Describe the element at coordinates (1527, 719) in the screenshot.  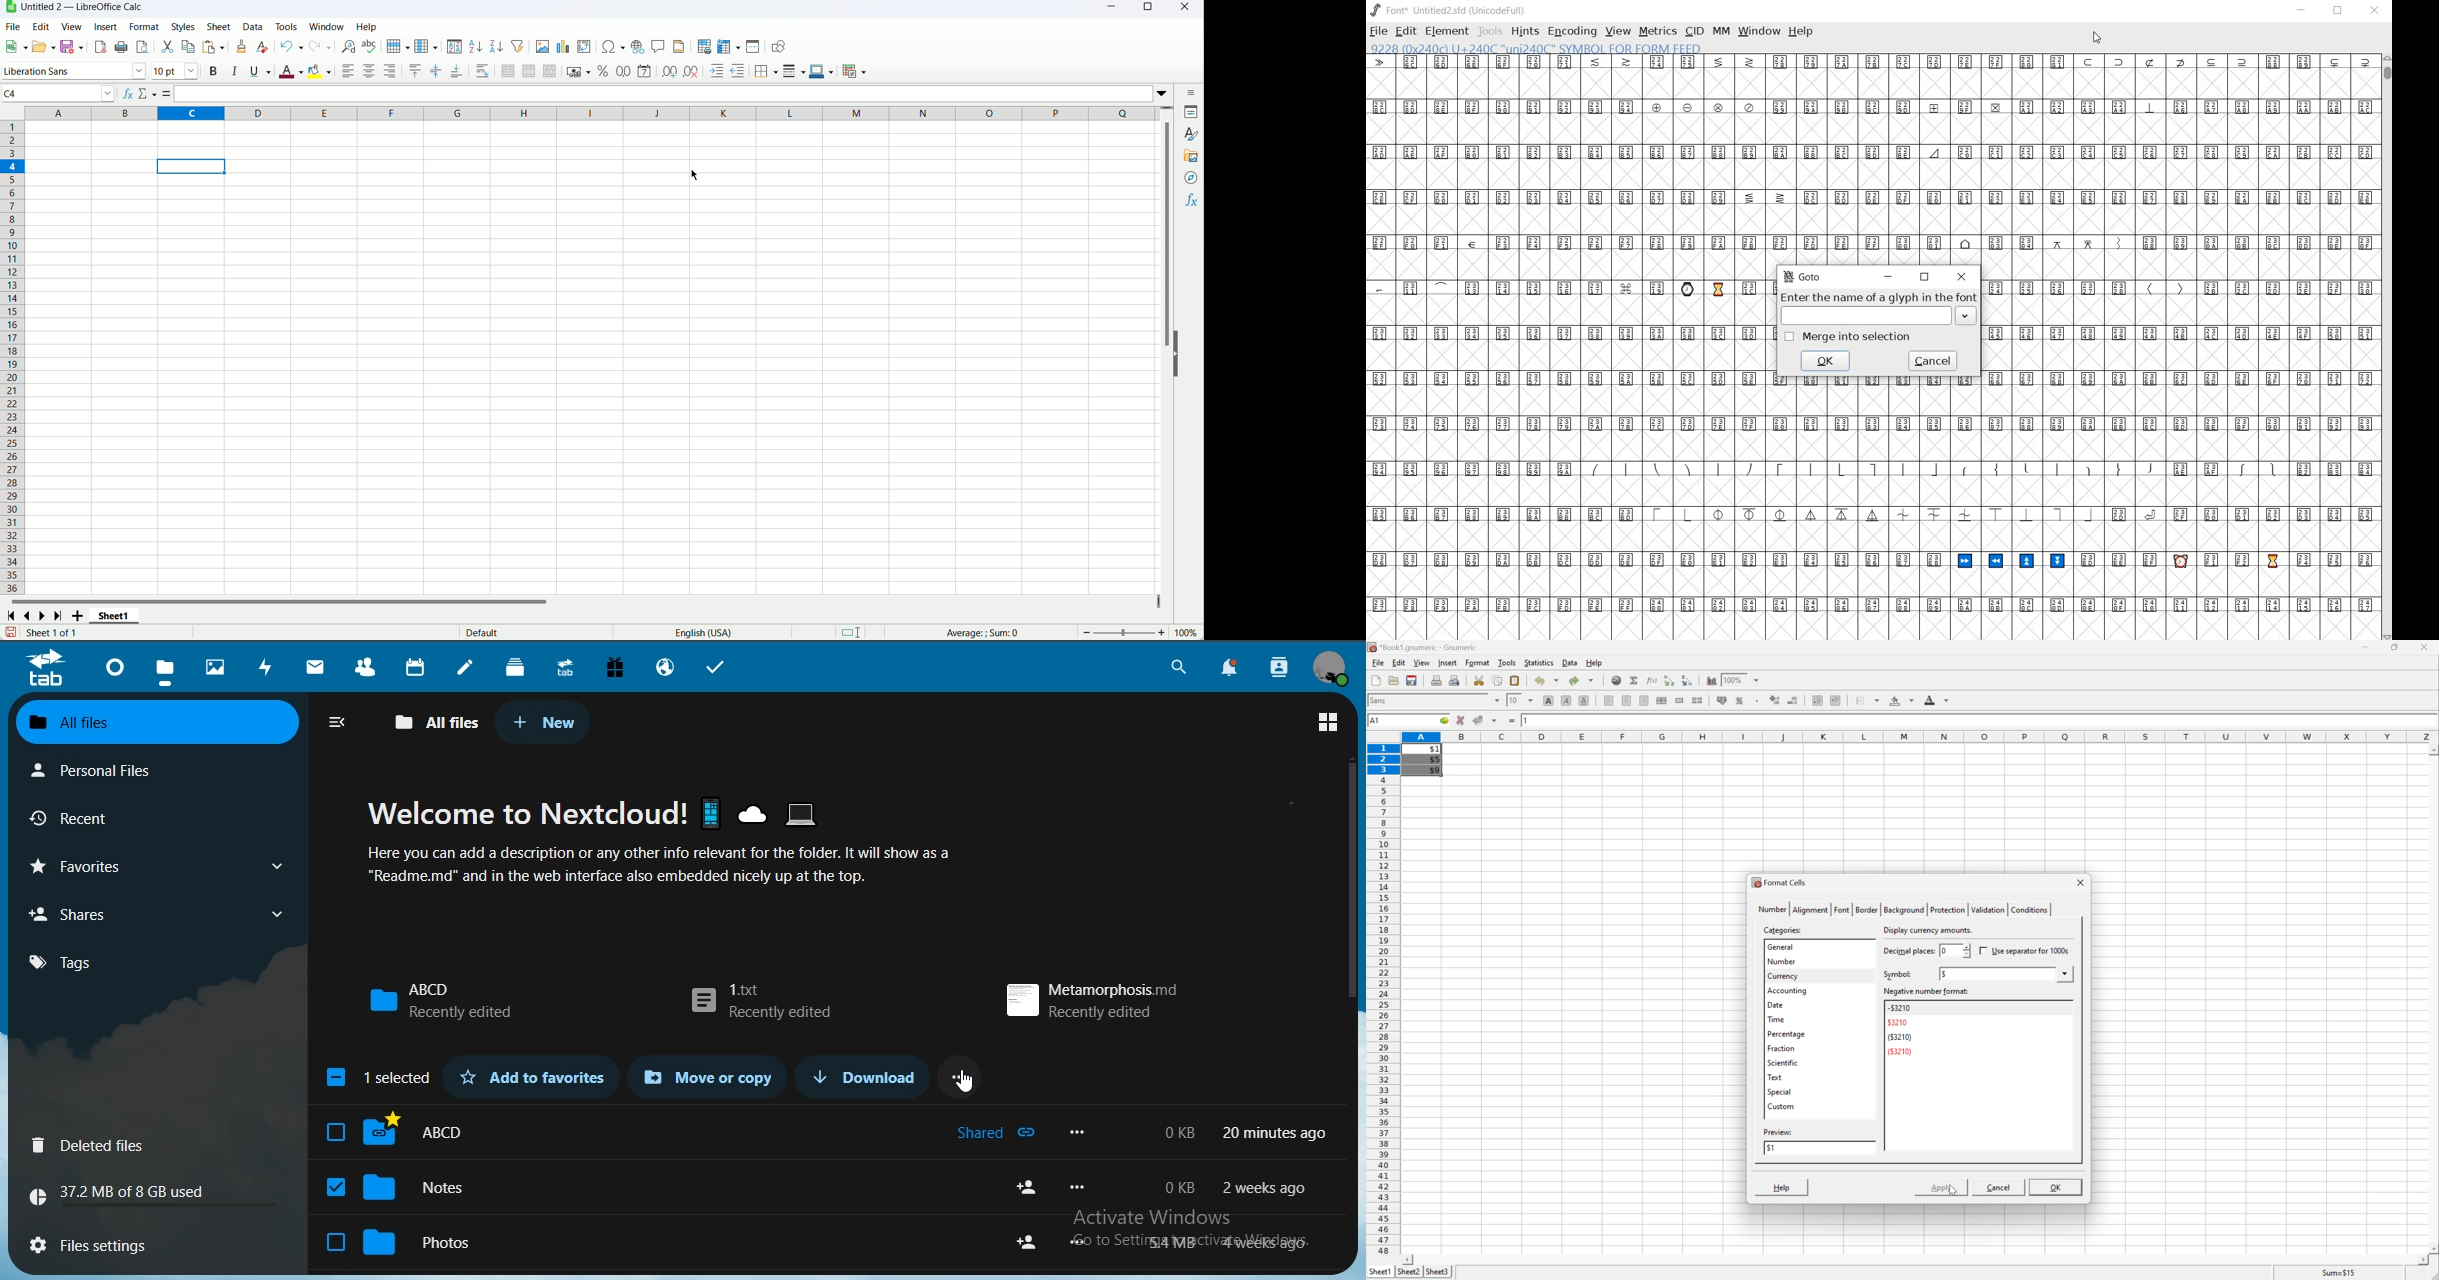
I see `1` at that location.